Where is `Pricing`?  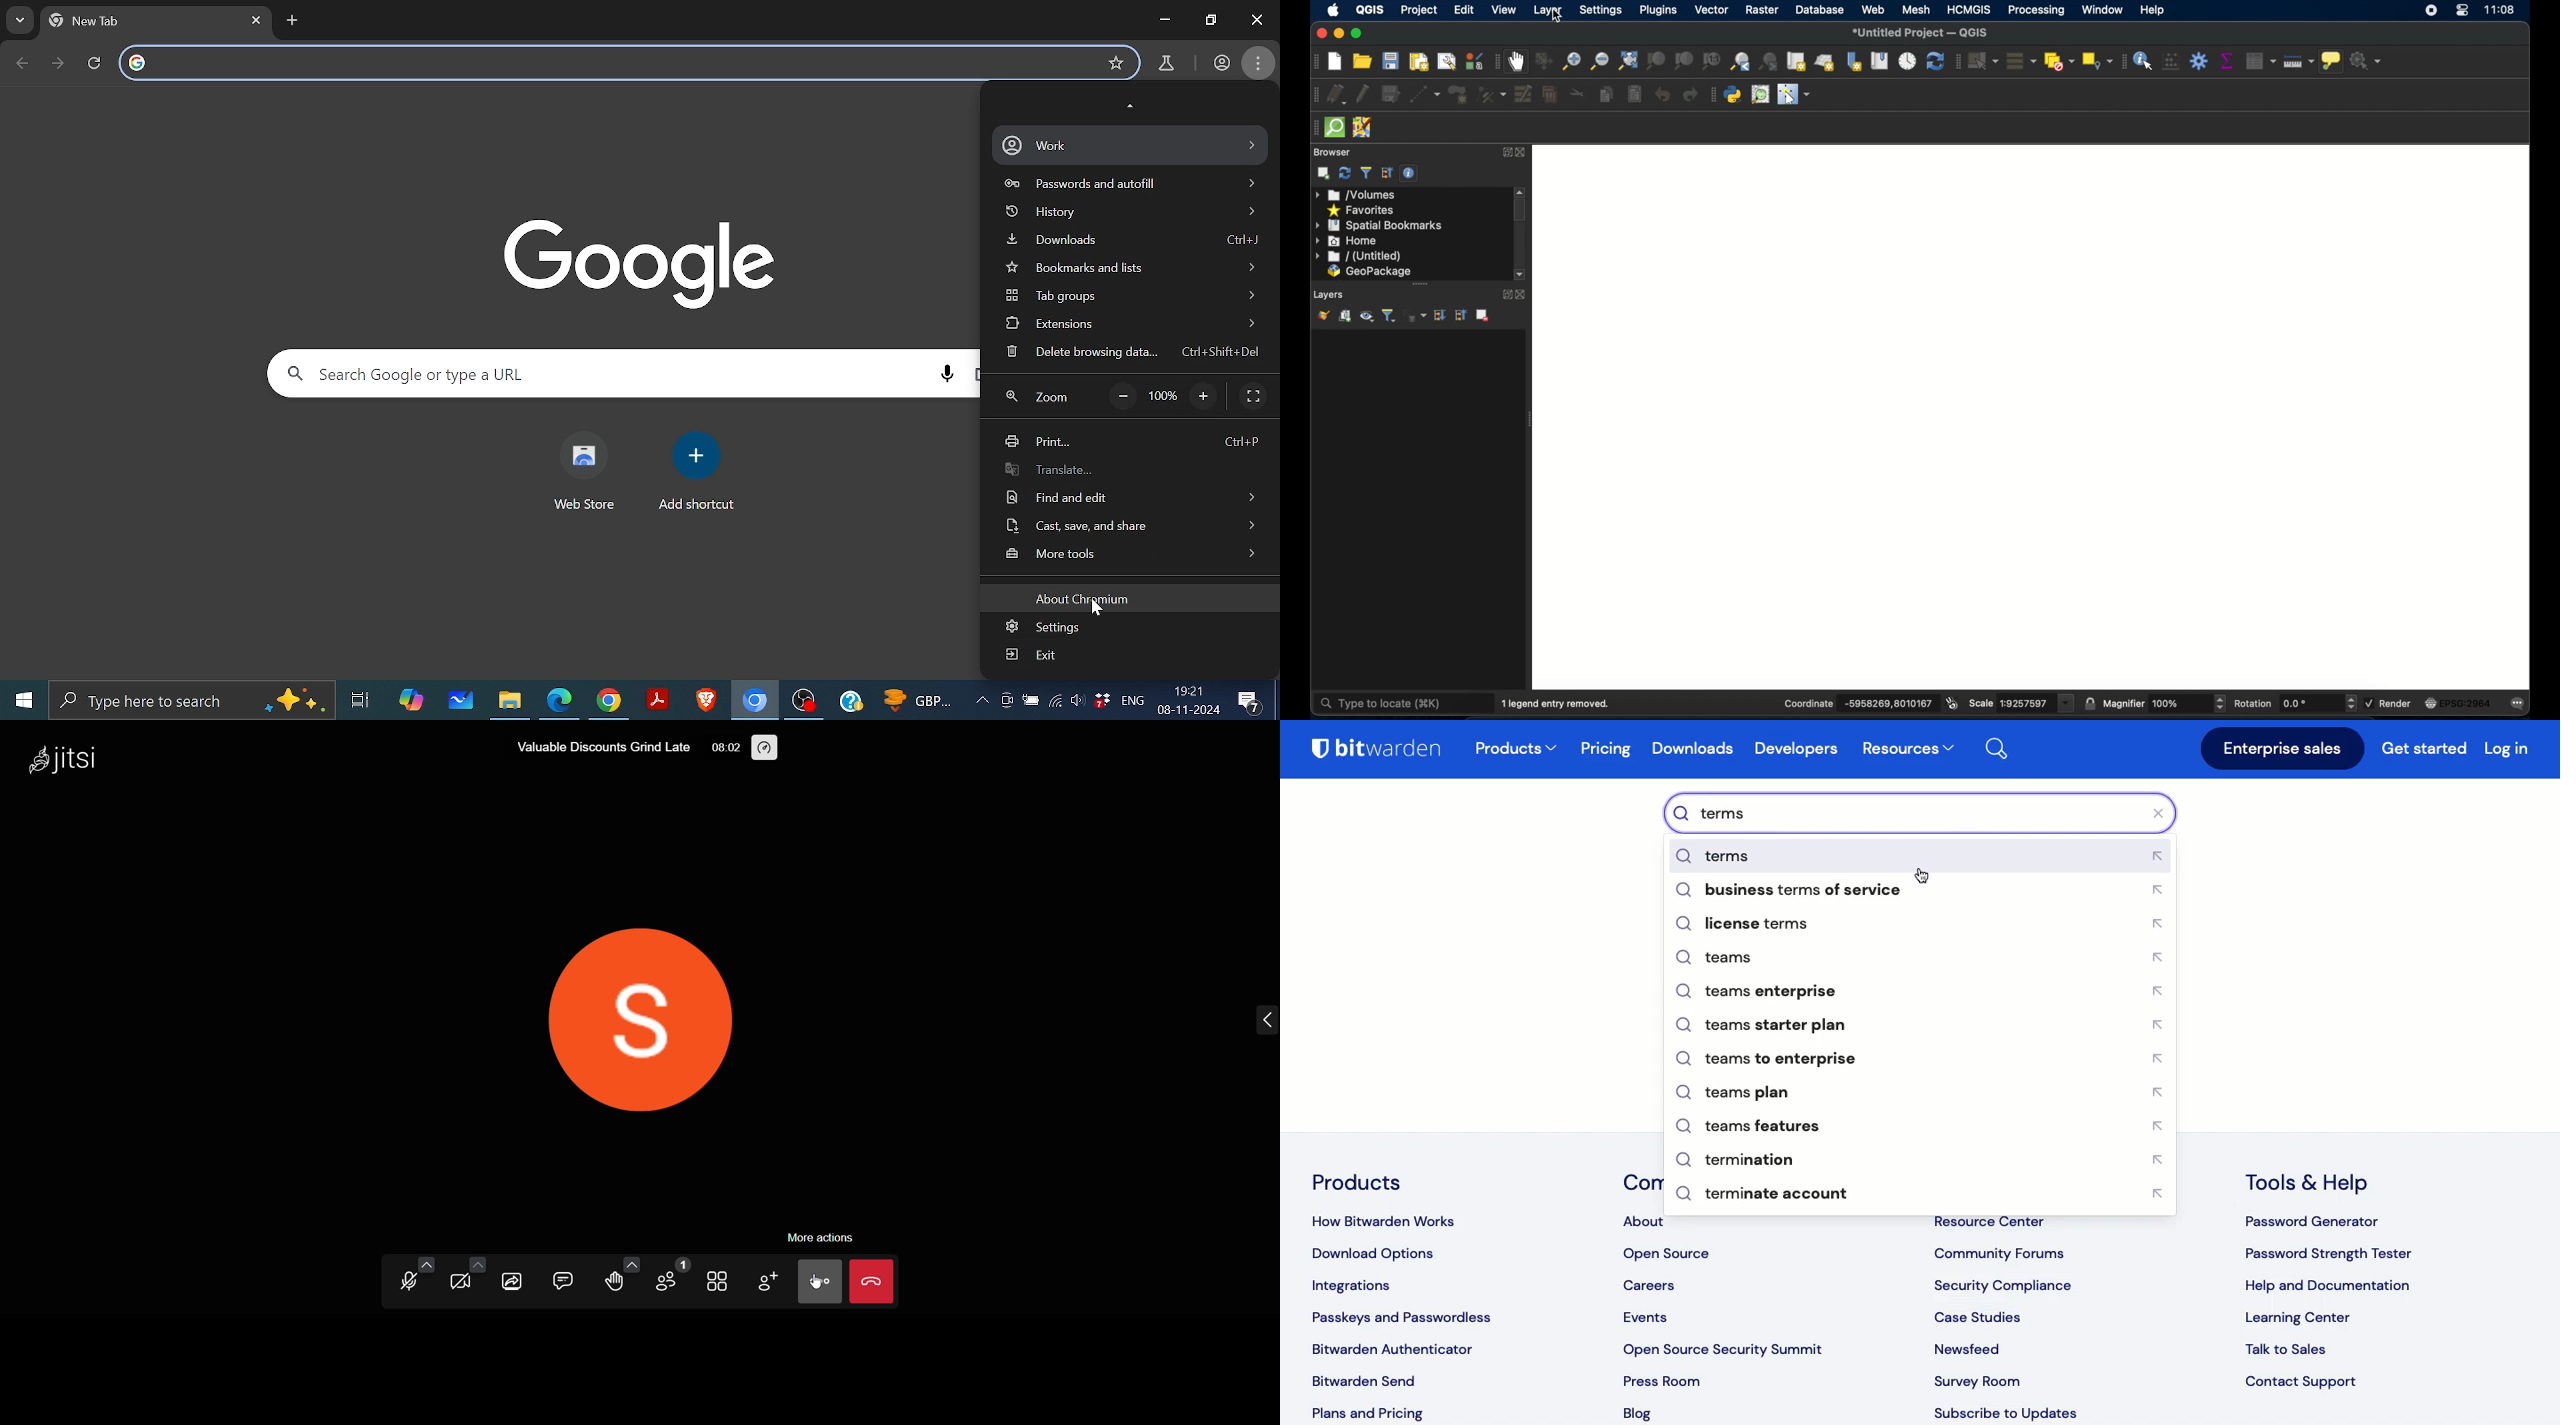
Pricing is located at coordinates (1607, 749).